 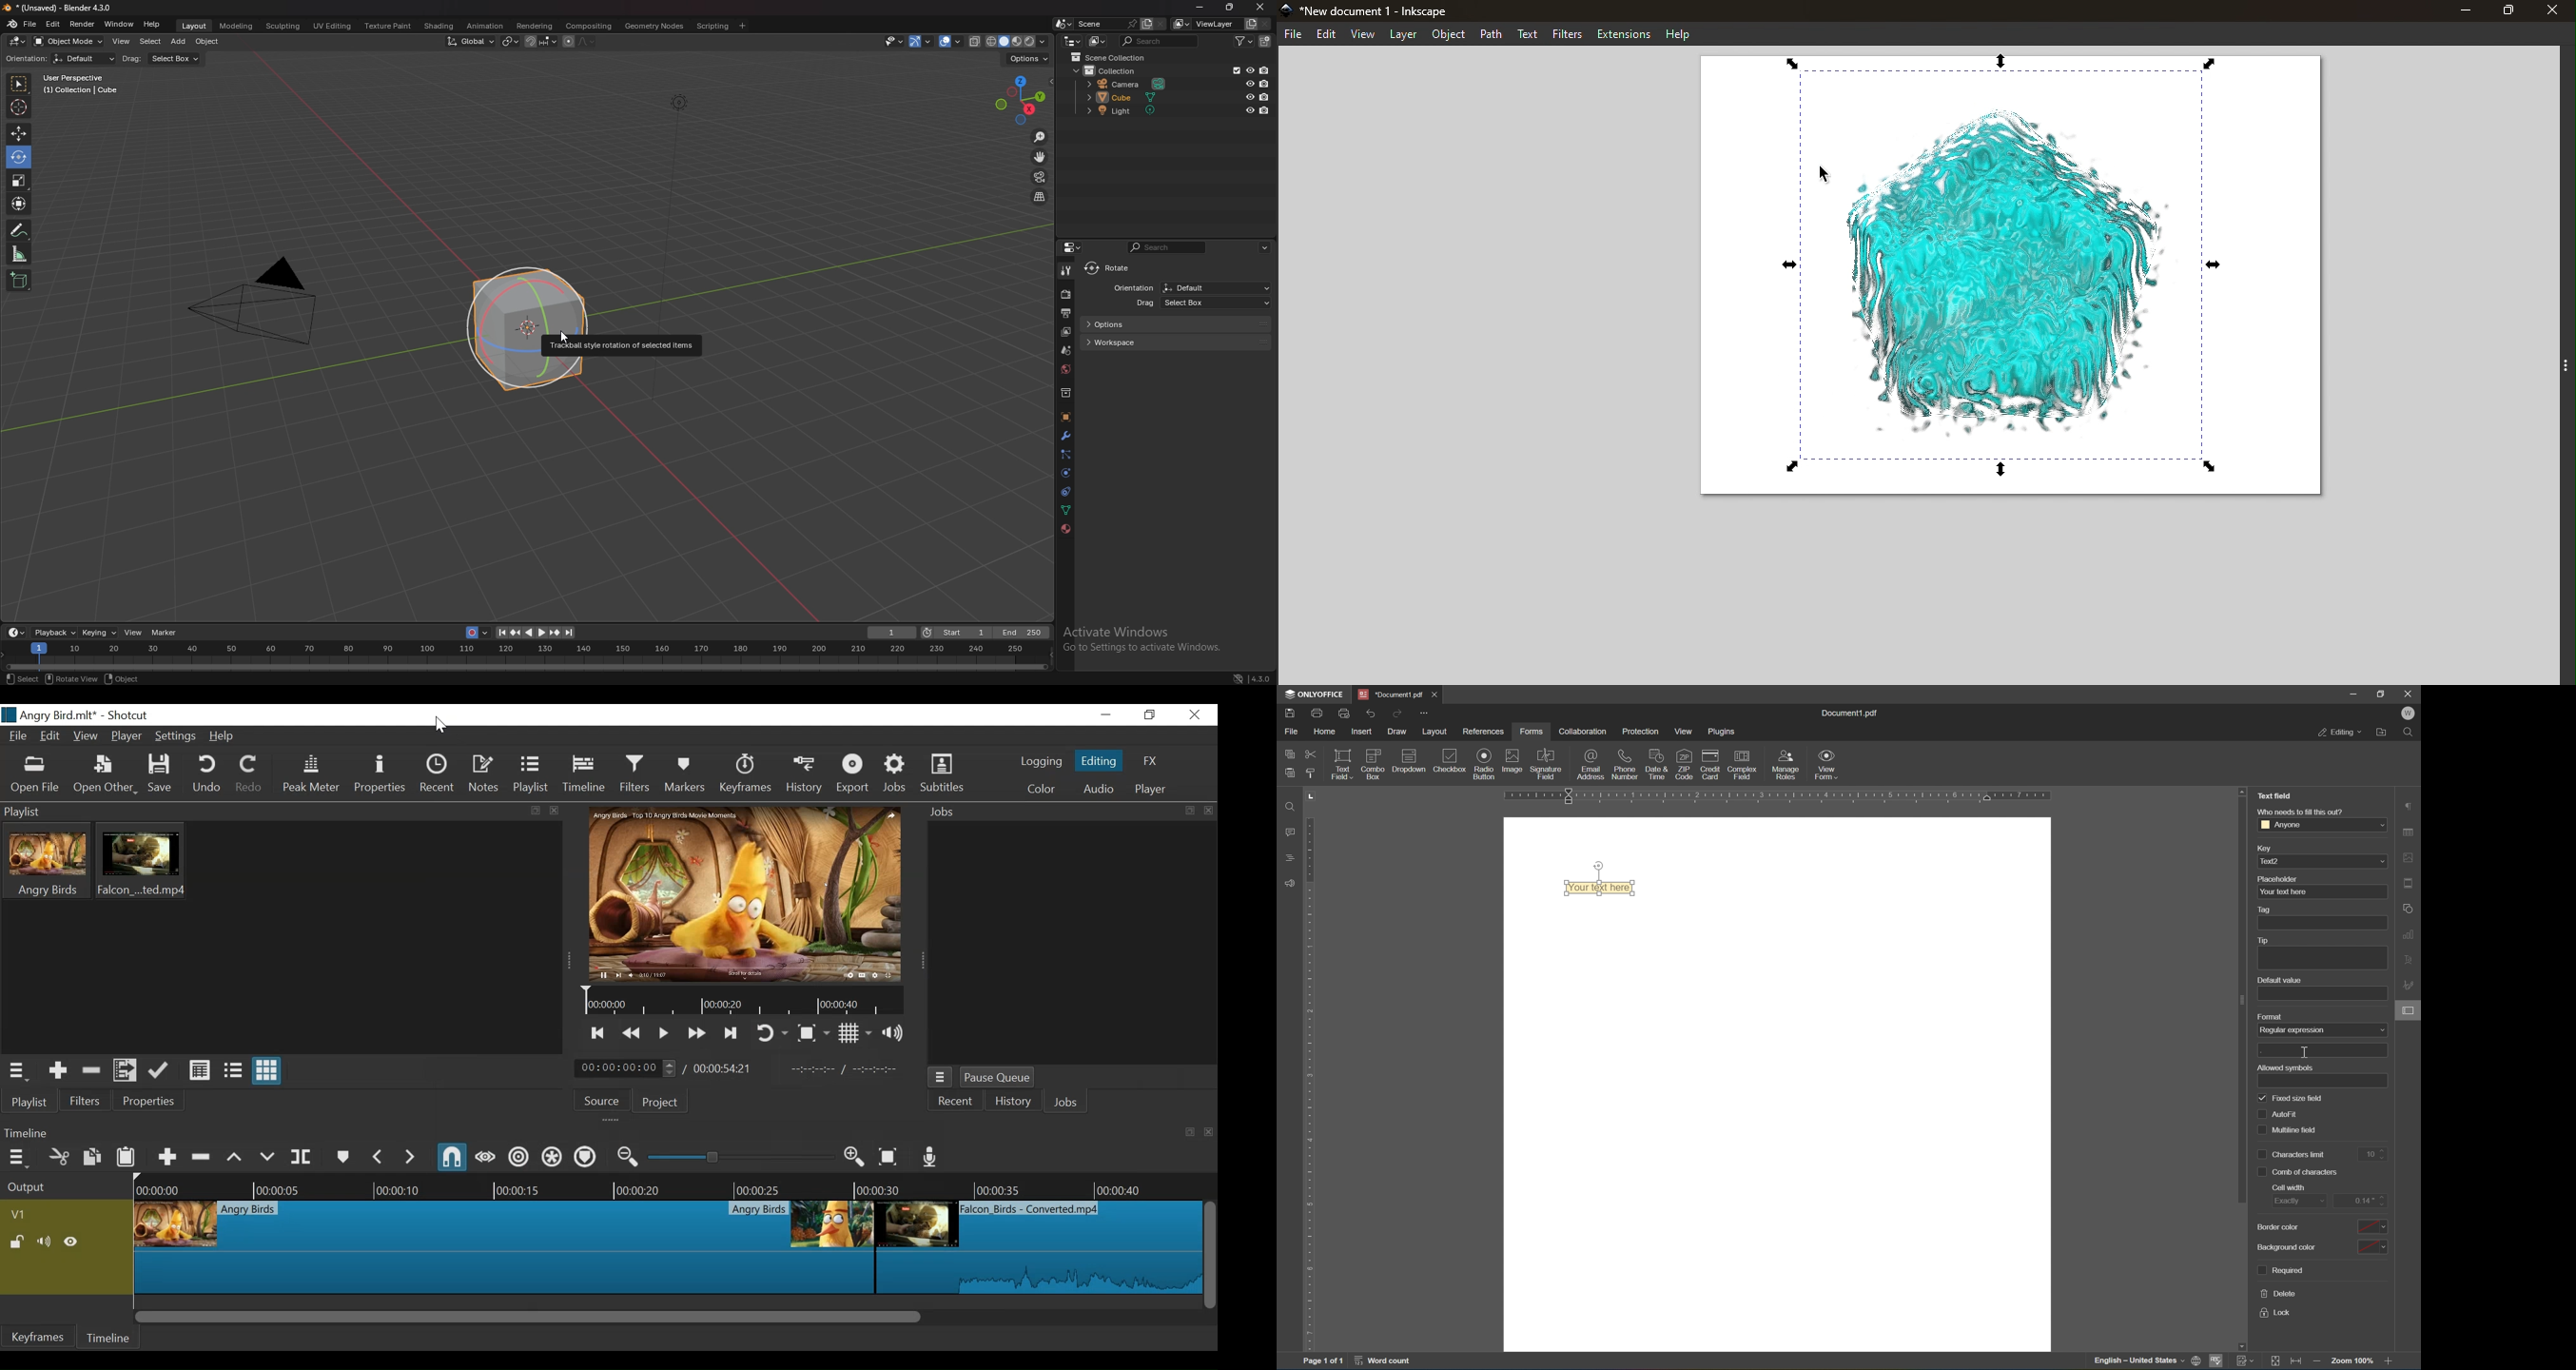 What do you see at coordinates (626, 1068) in the screenshot?
I see `Current position` at bounding box center [626, 1068].